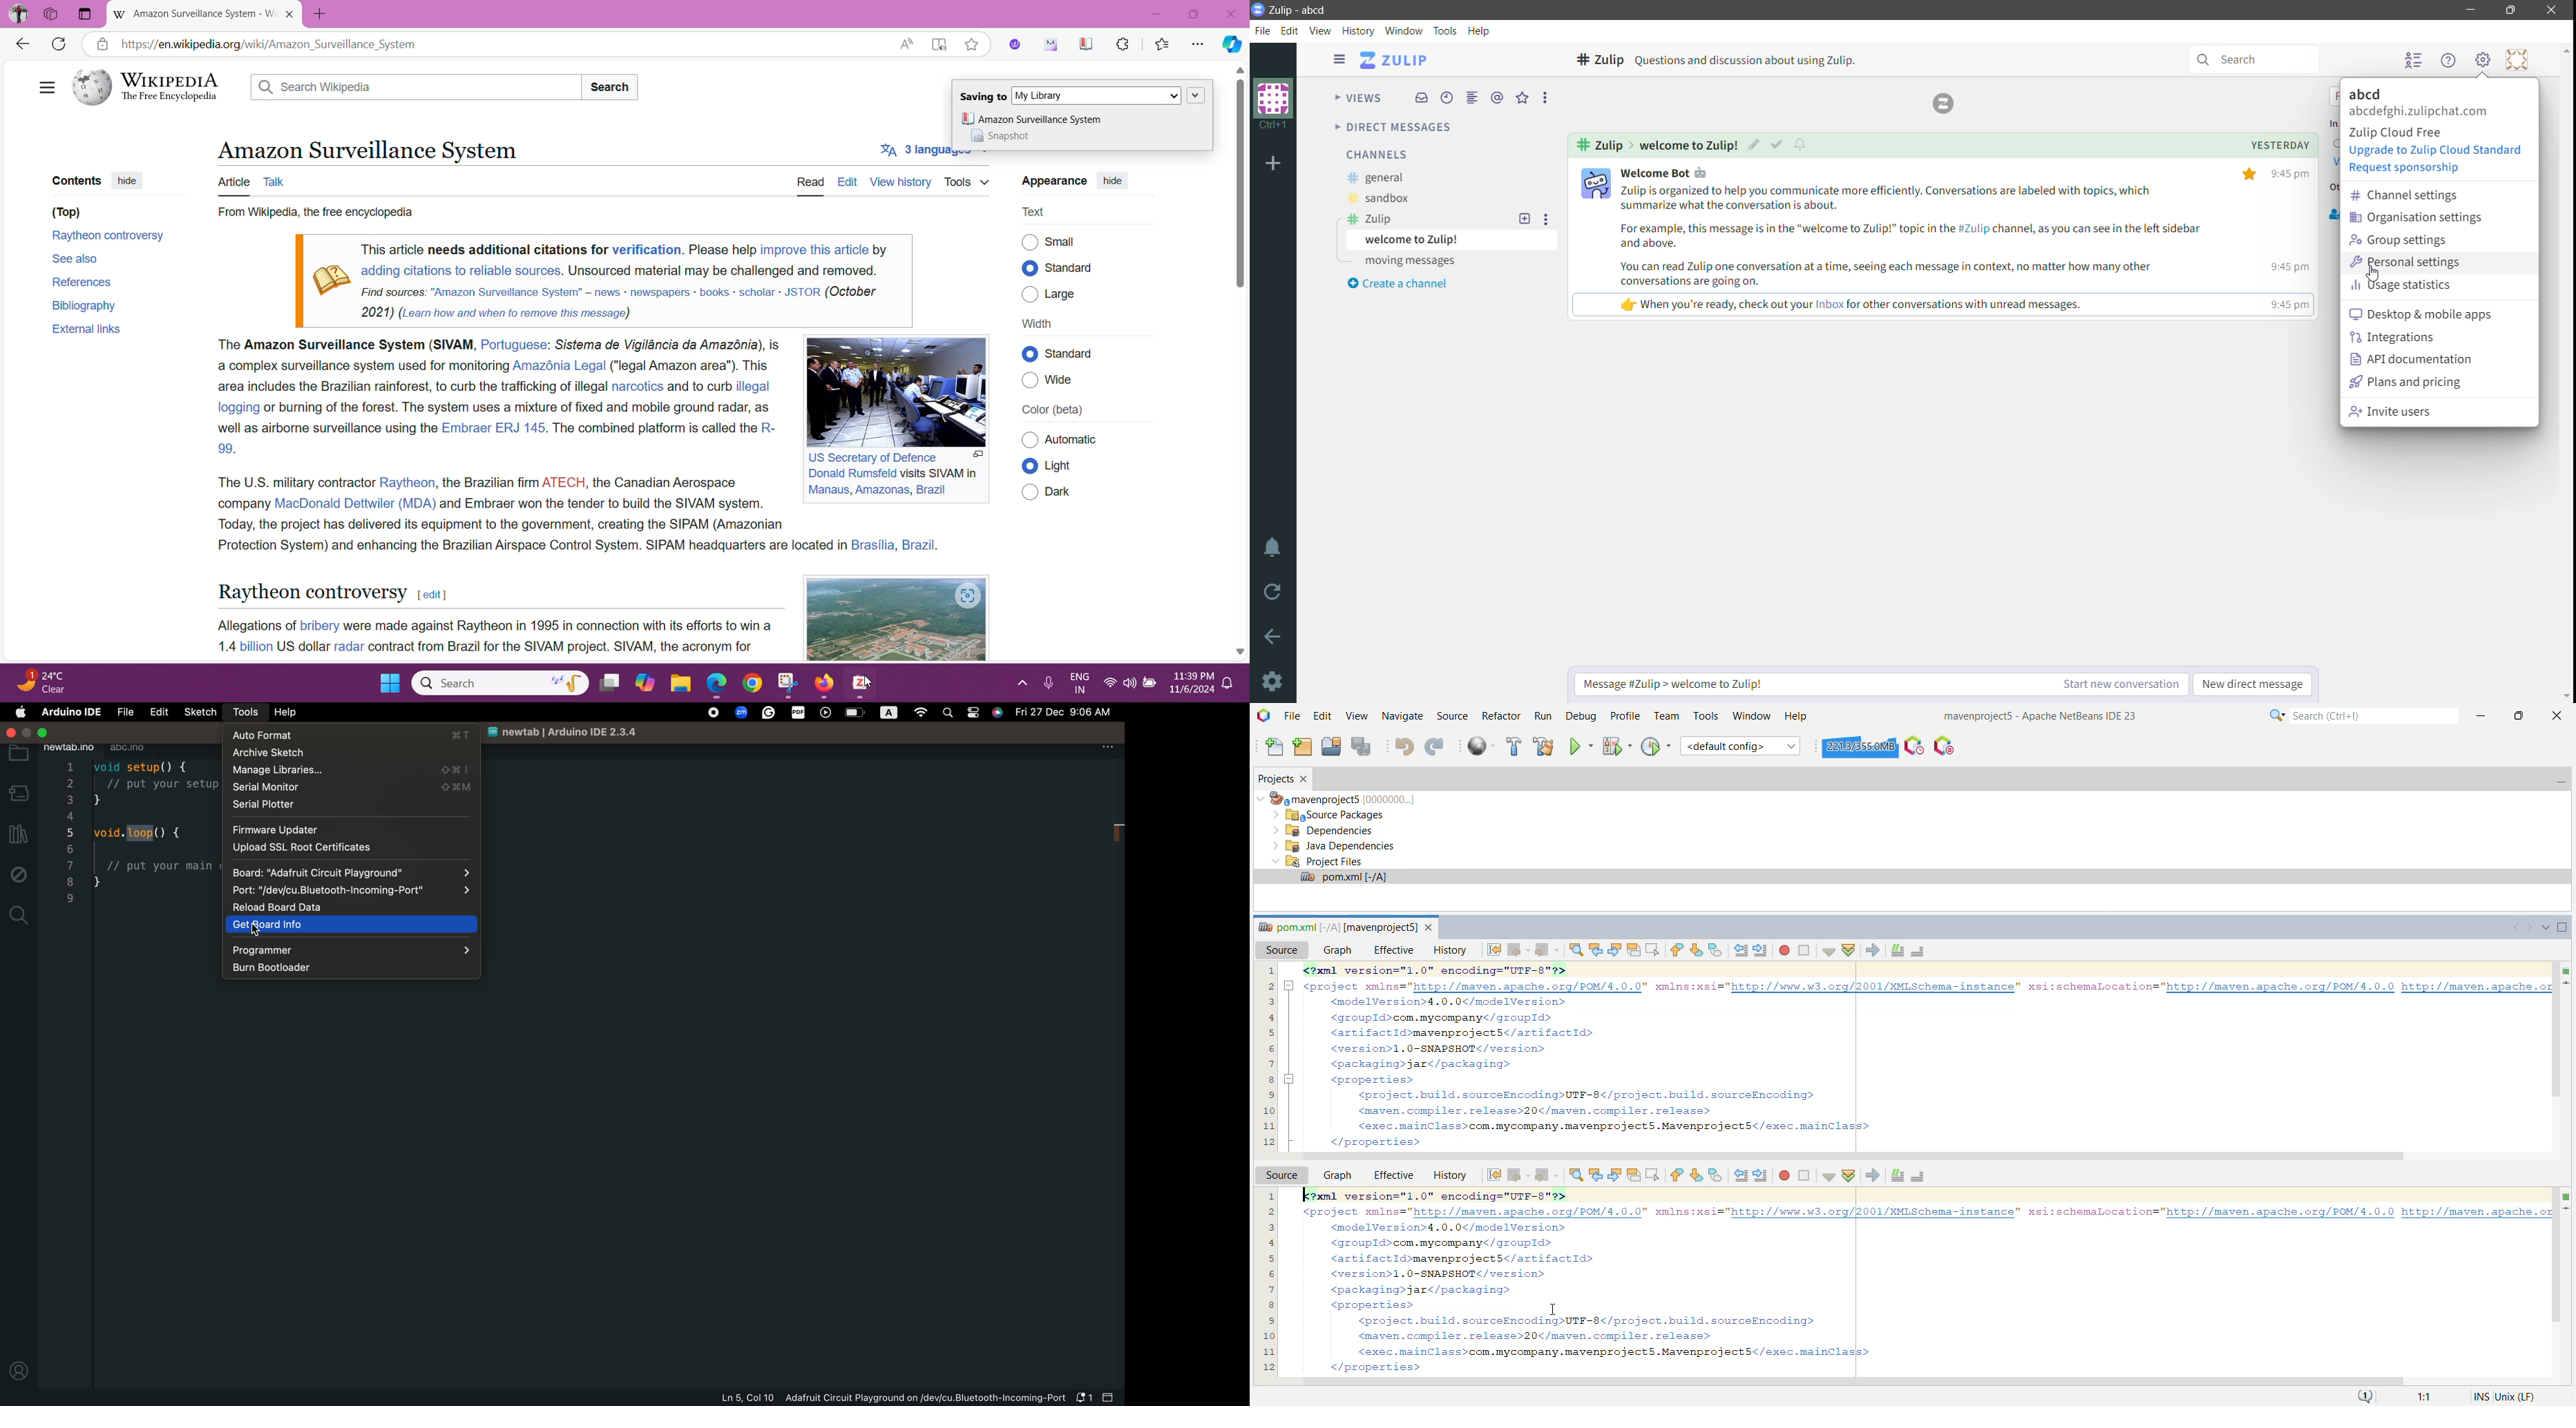 The height and width of the screenshot is (1428, 2576). I want to click on <maven.compiler.release>20</maven.compiler.release>, so click(1540, 1337).